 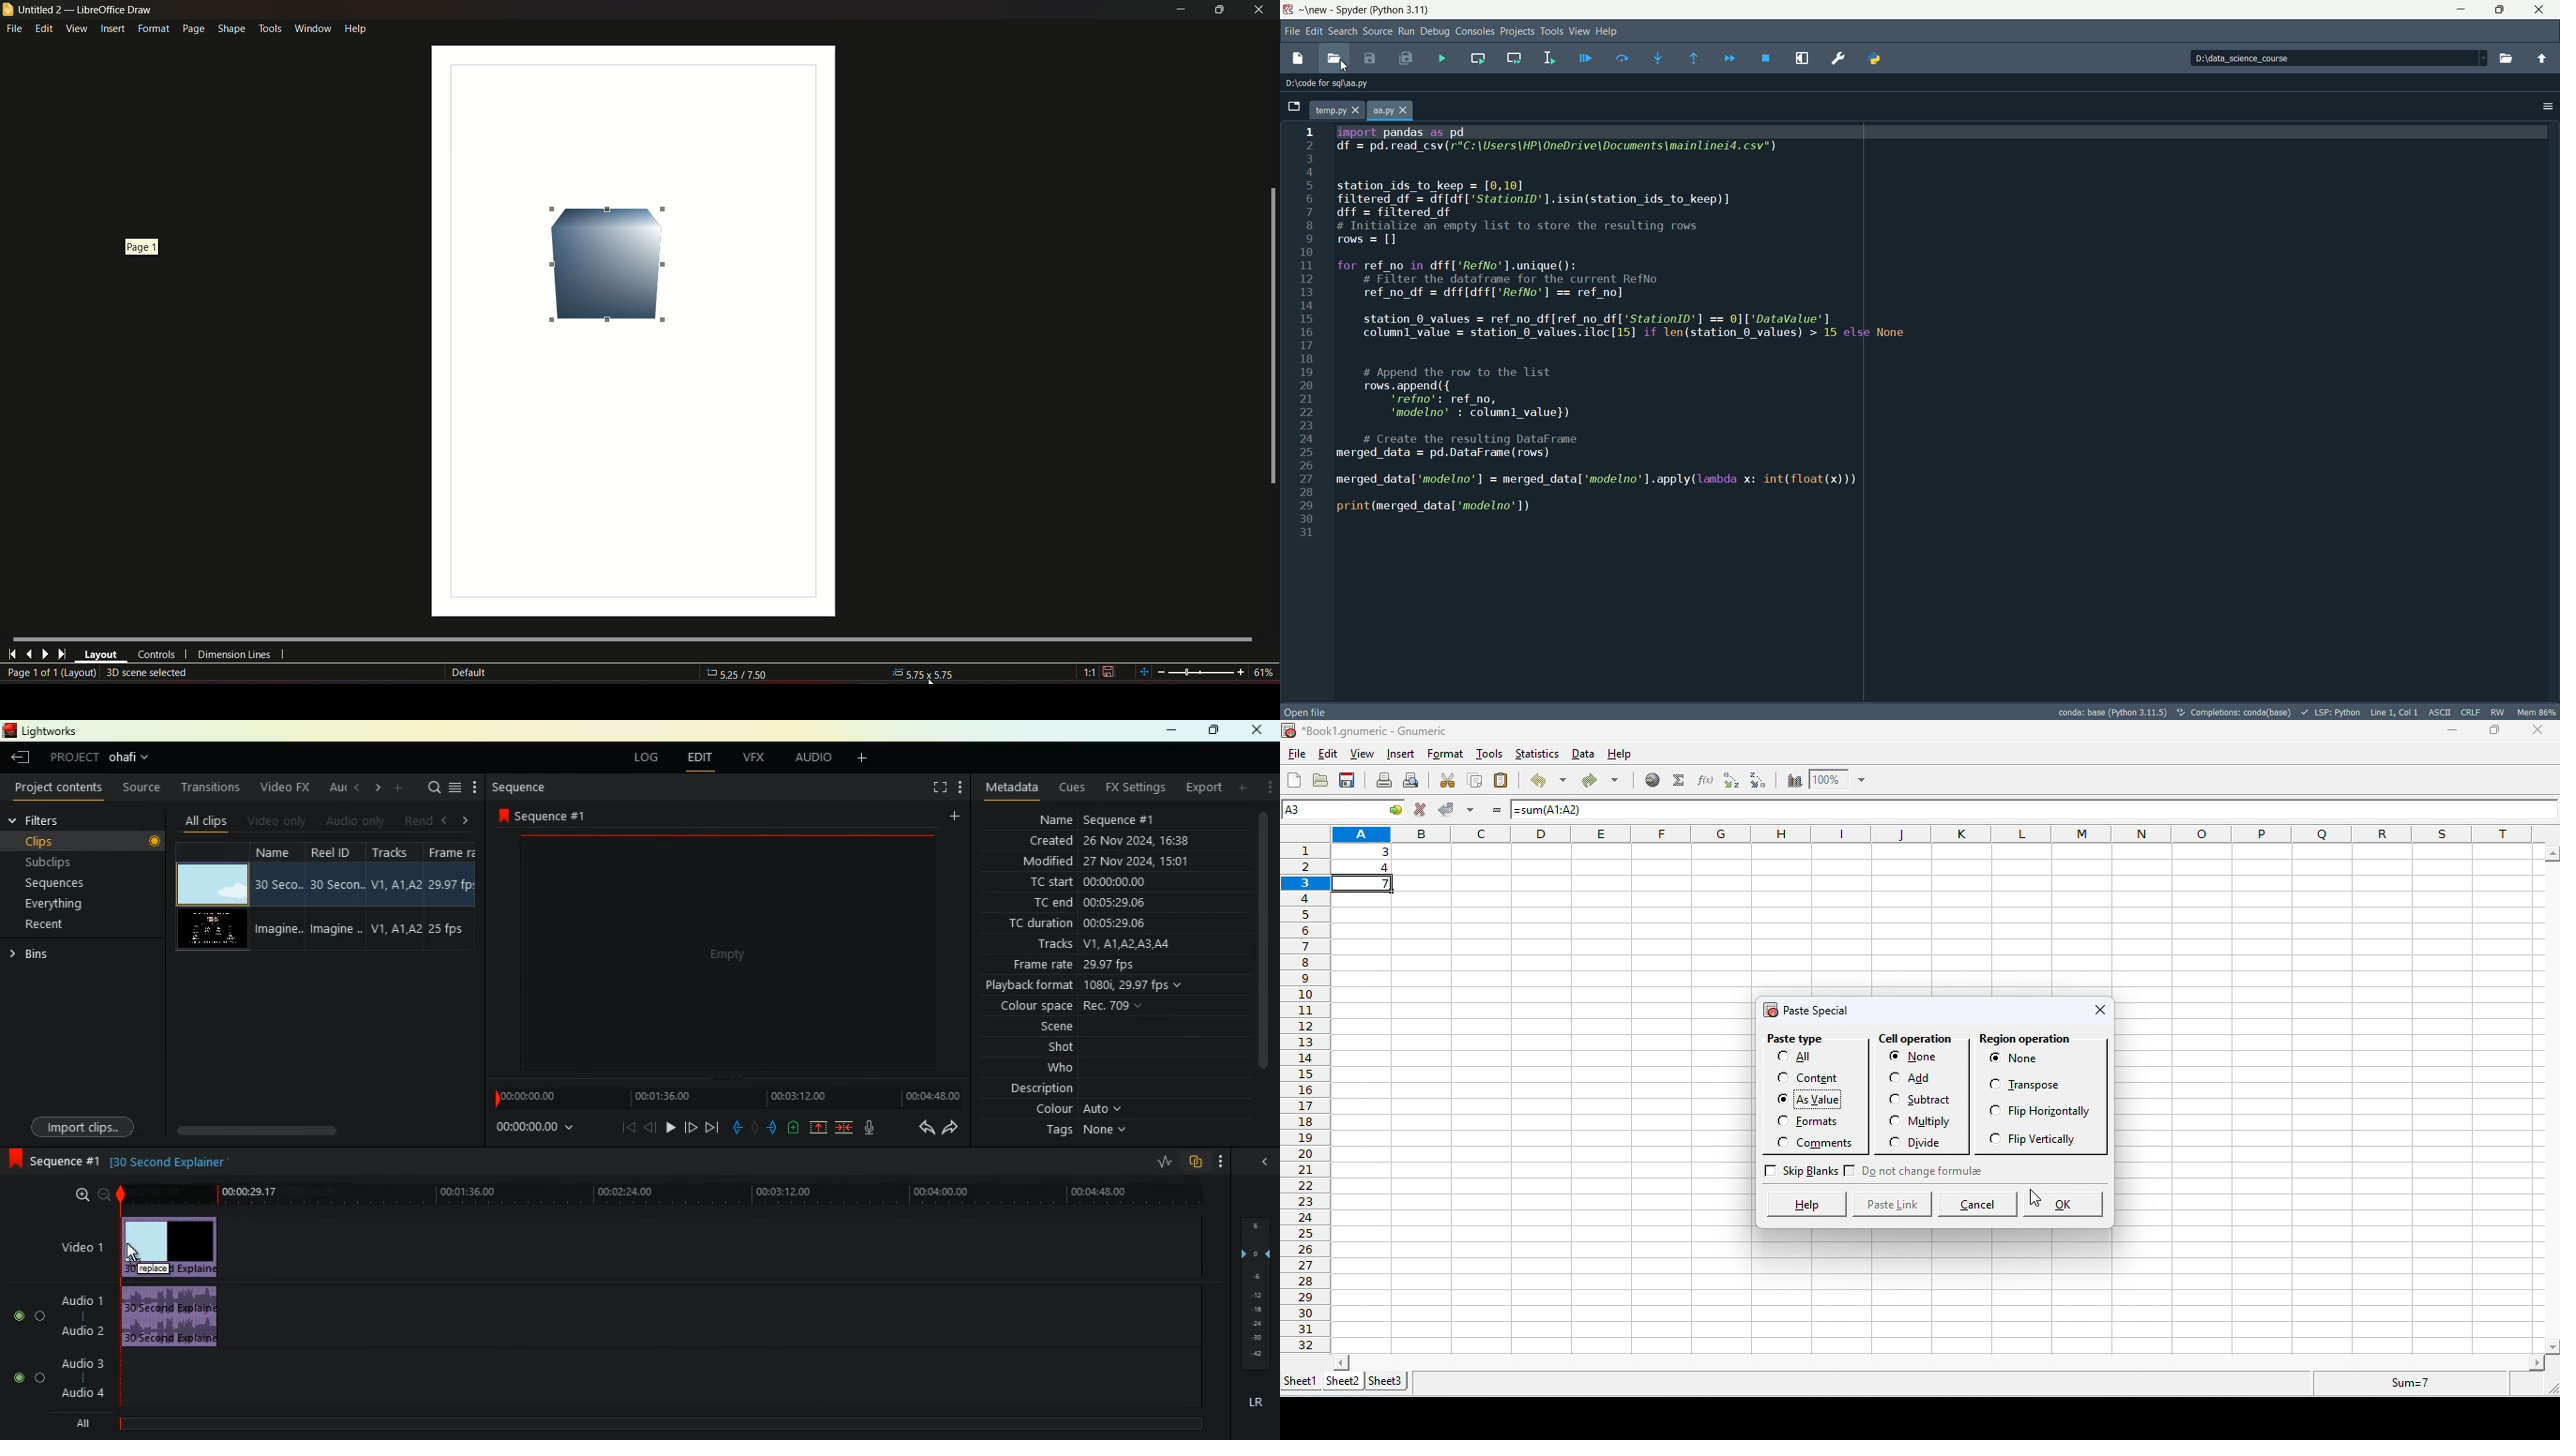 What do you see at coordinates (1381, 110) in the screenshot?
I see `file name` at bounding box center [1381, 110].